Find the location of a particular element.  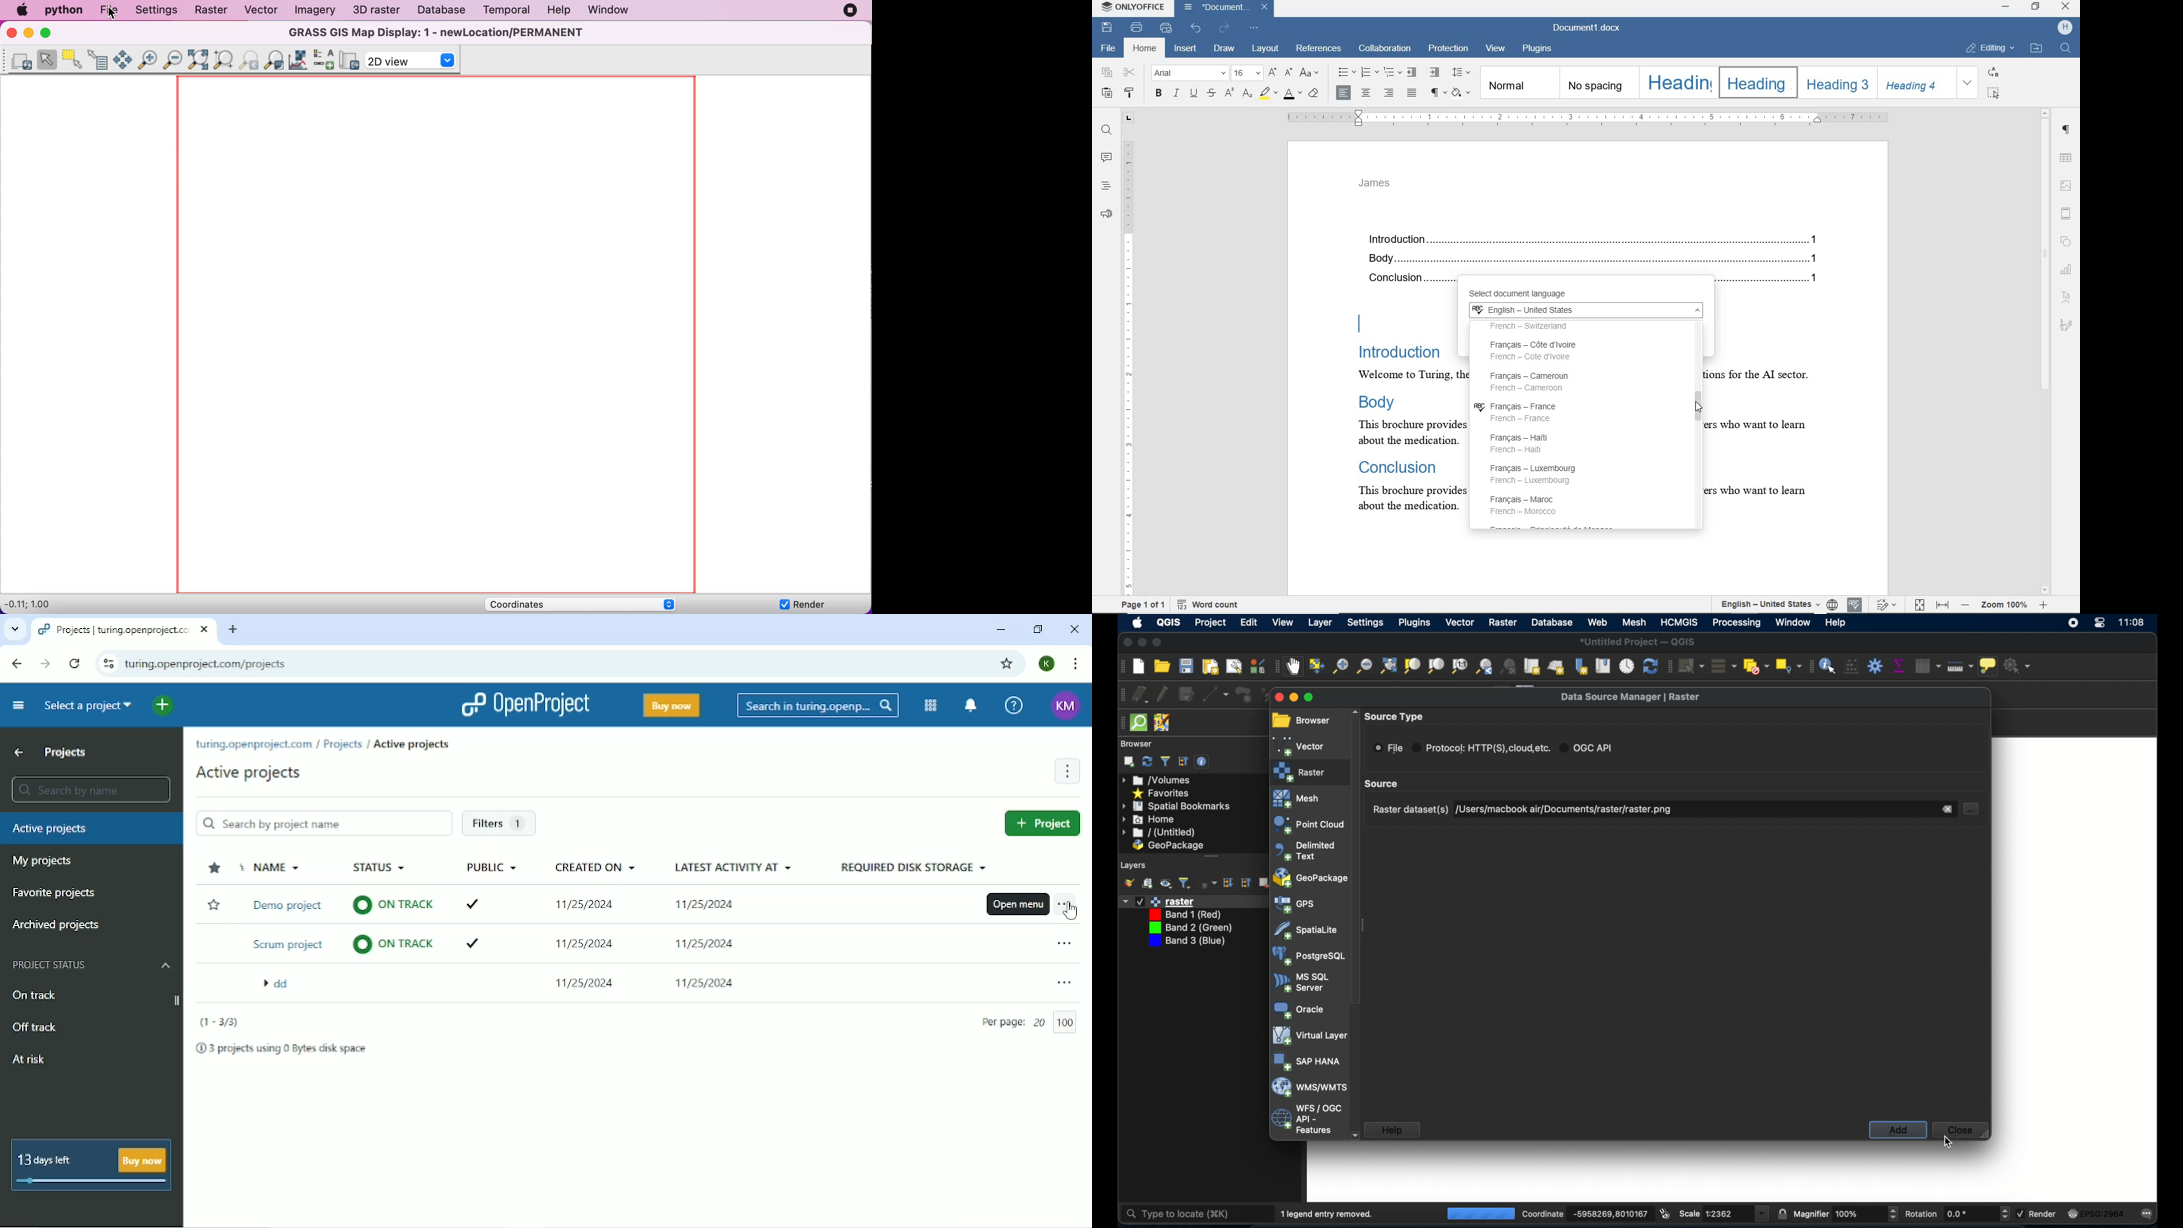

French - Switzerland is located at coordinates (1551, 328).